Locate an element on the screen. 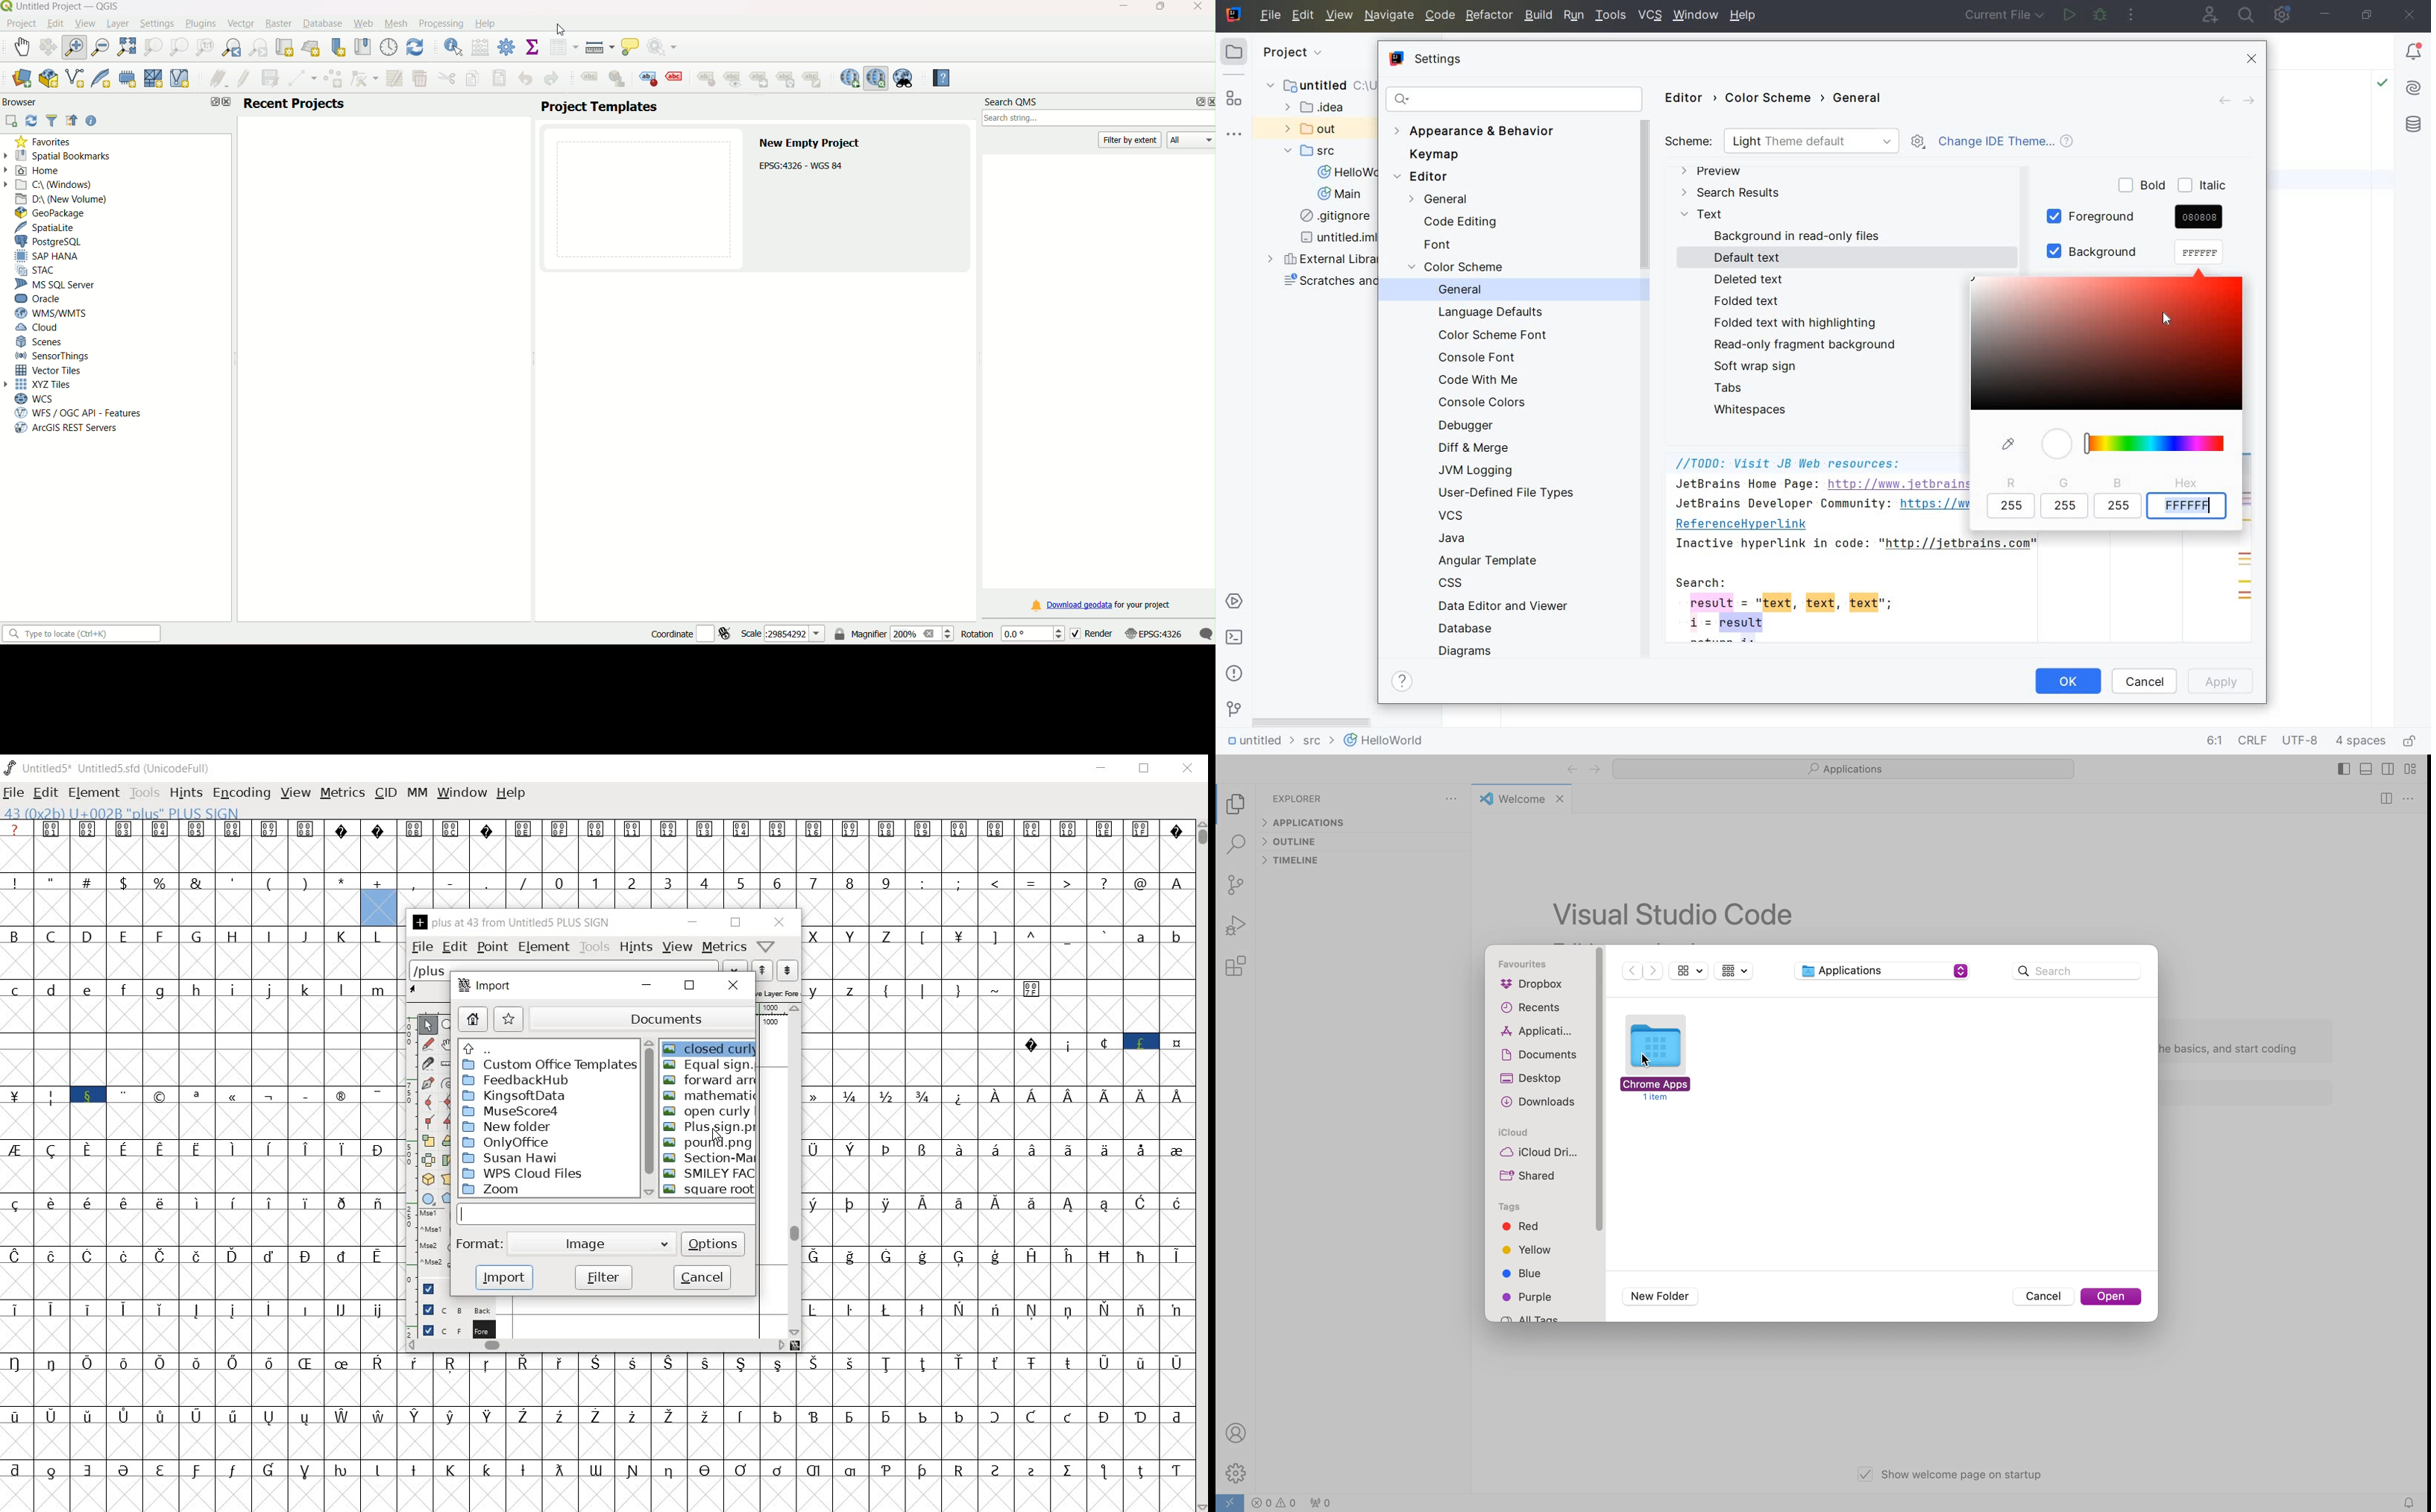  OnlyOffice is located at coordinates (507, 1142).